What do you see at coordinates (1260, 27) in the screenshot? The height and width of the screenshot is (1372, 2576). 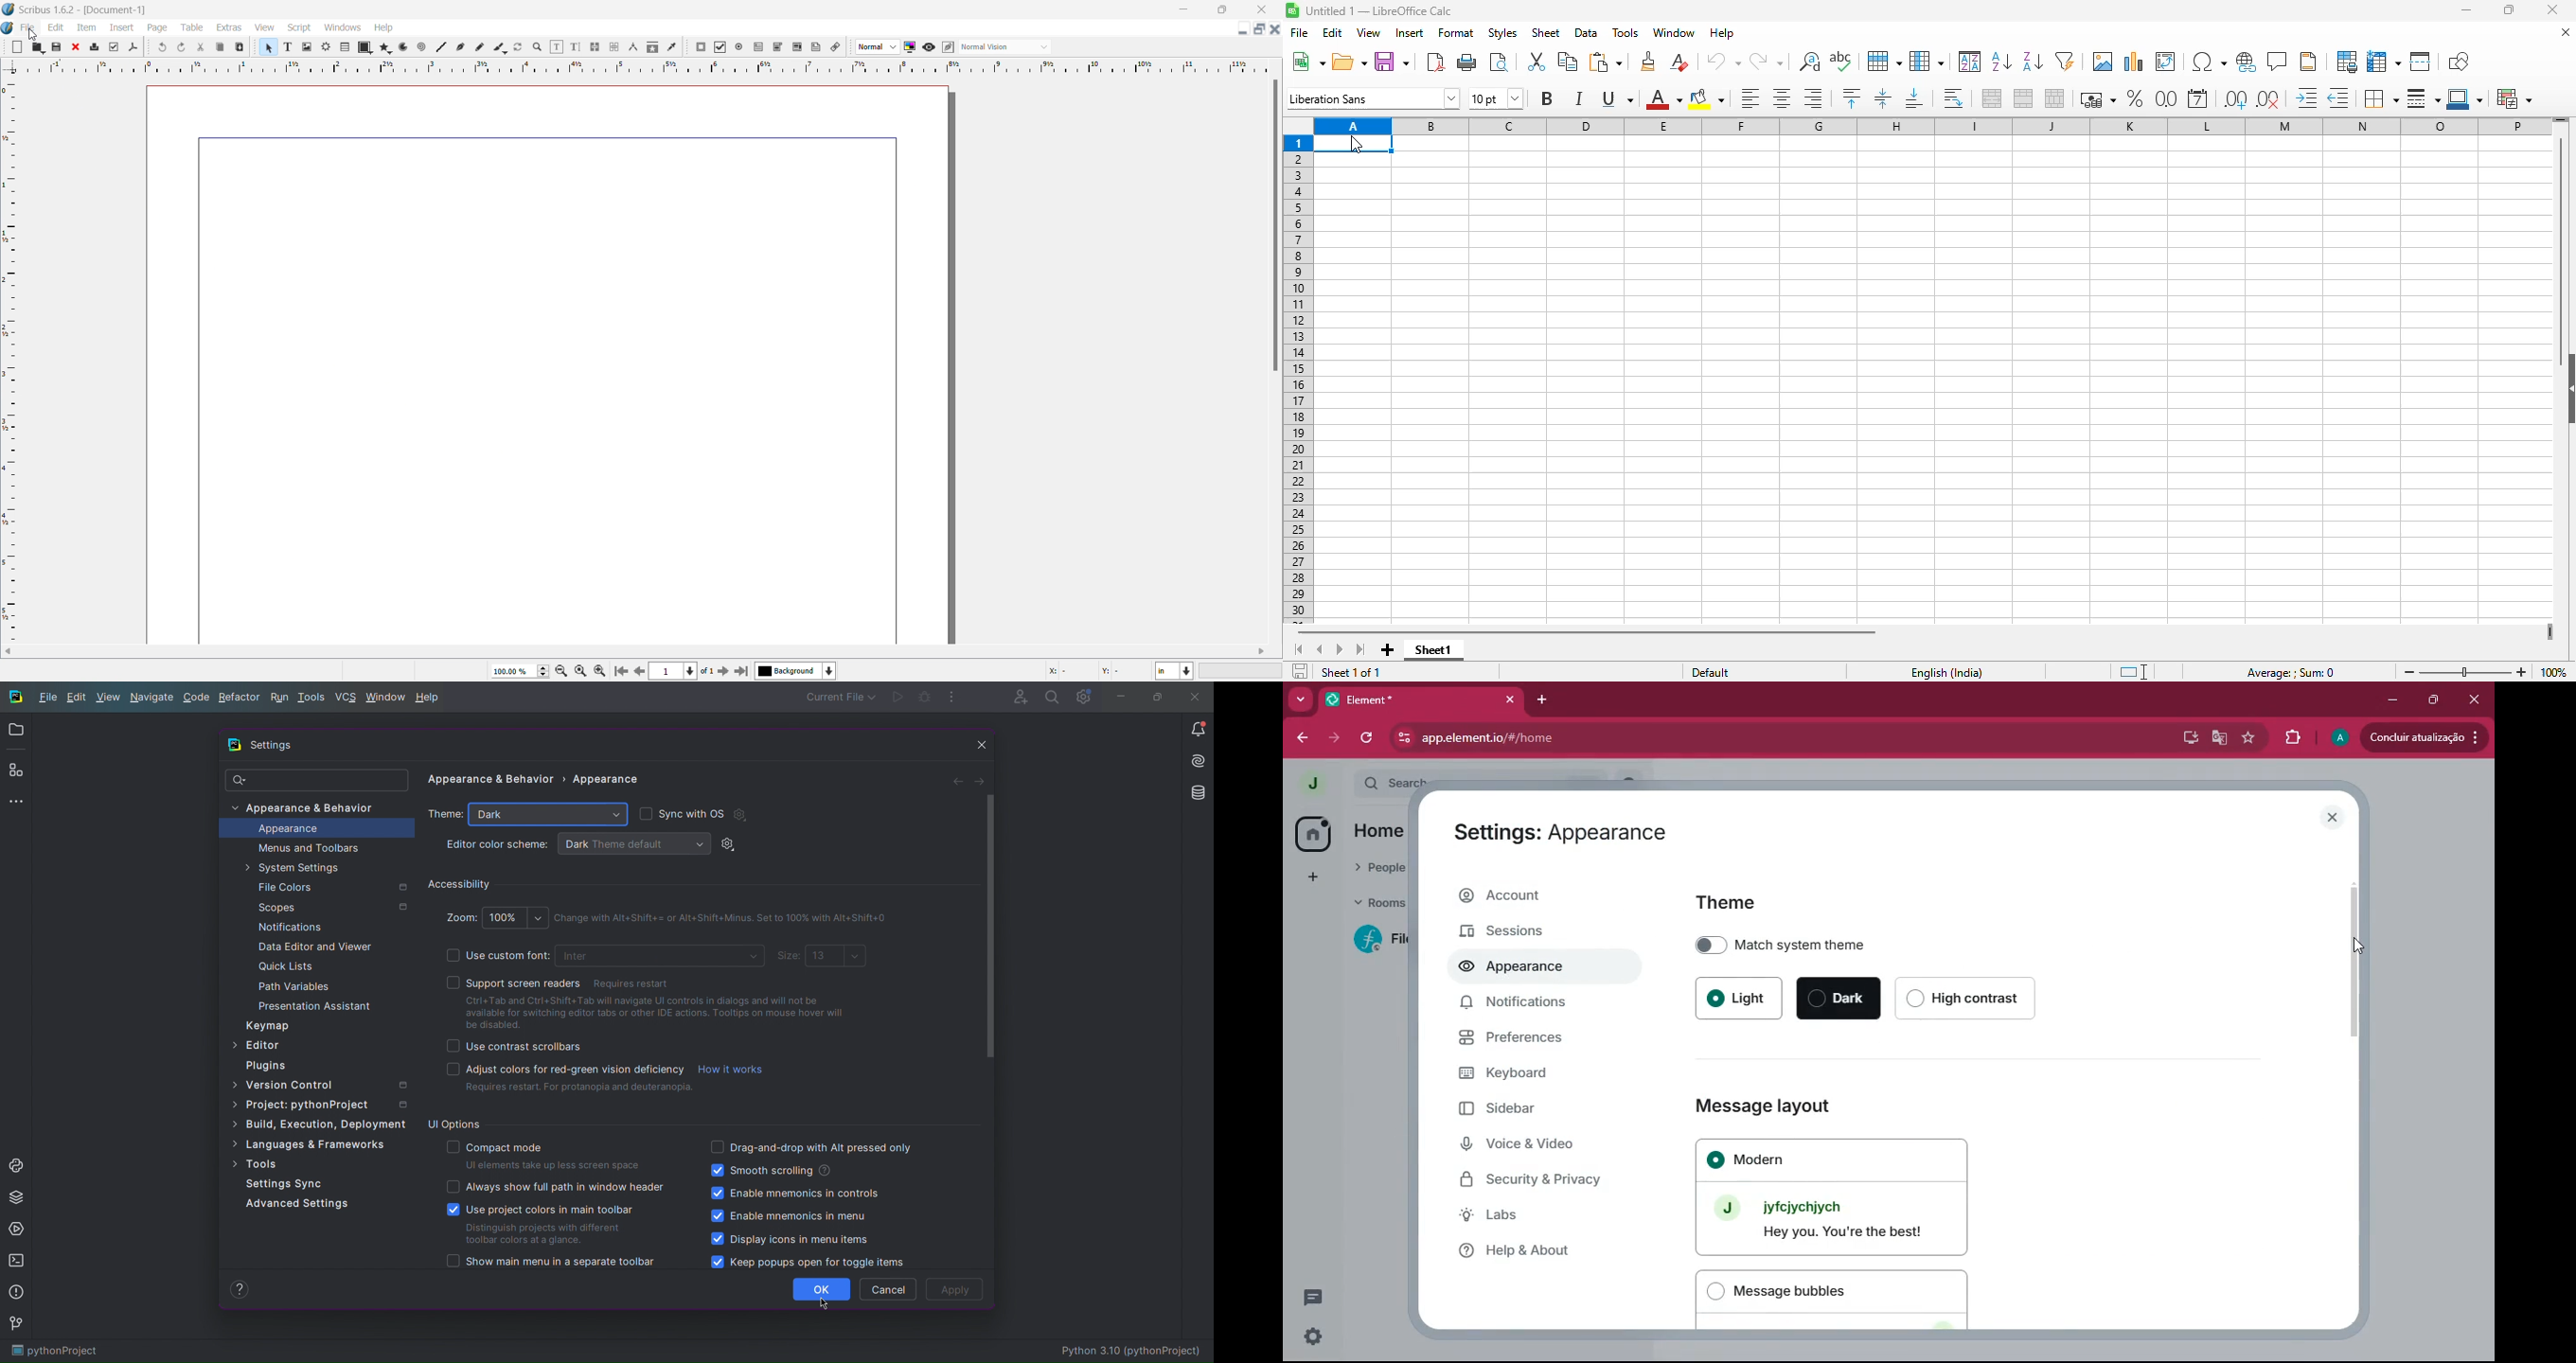 I see `multiple tabs` at bounding box center [1260, 27].